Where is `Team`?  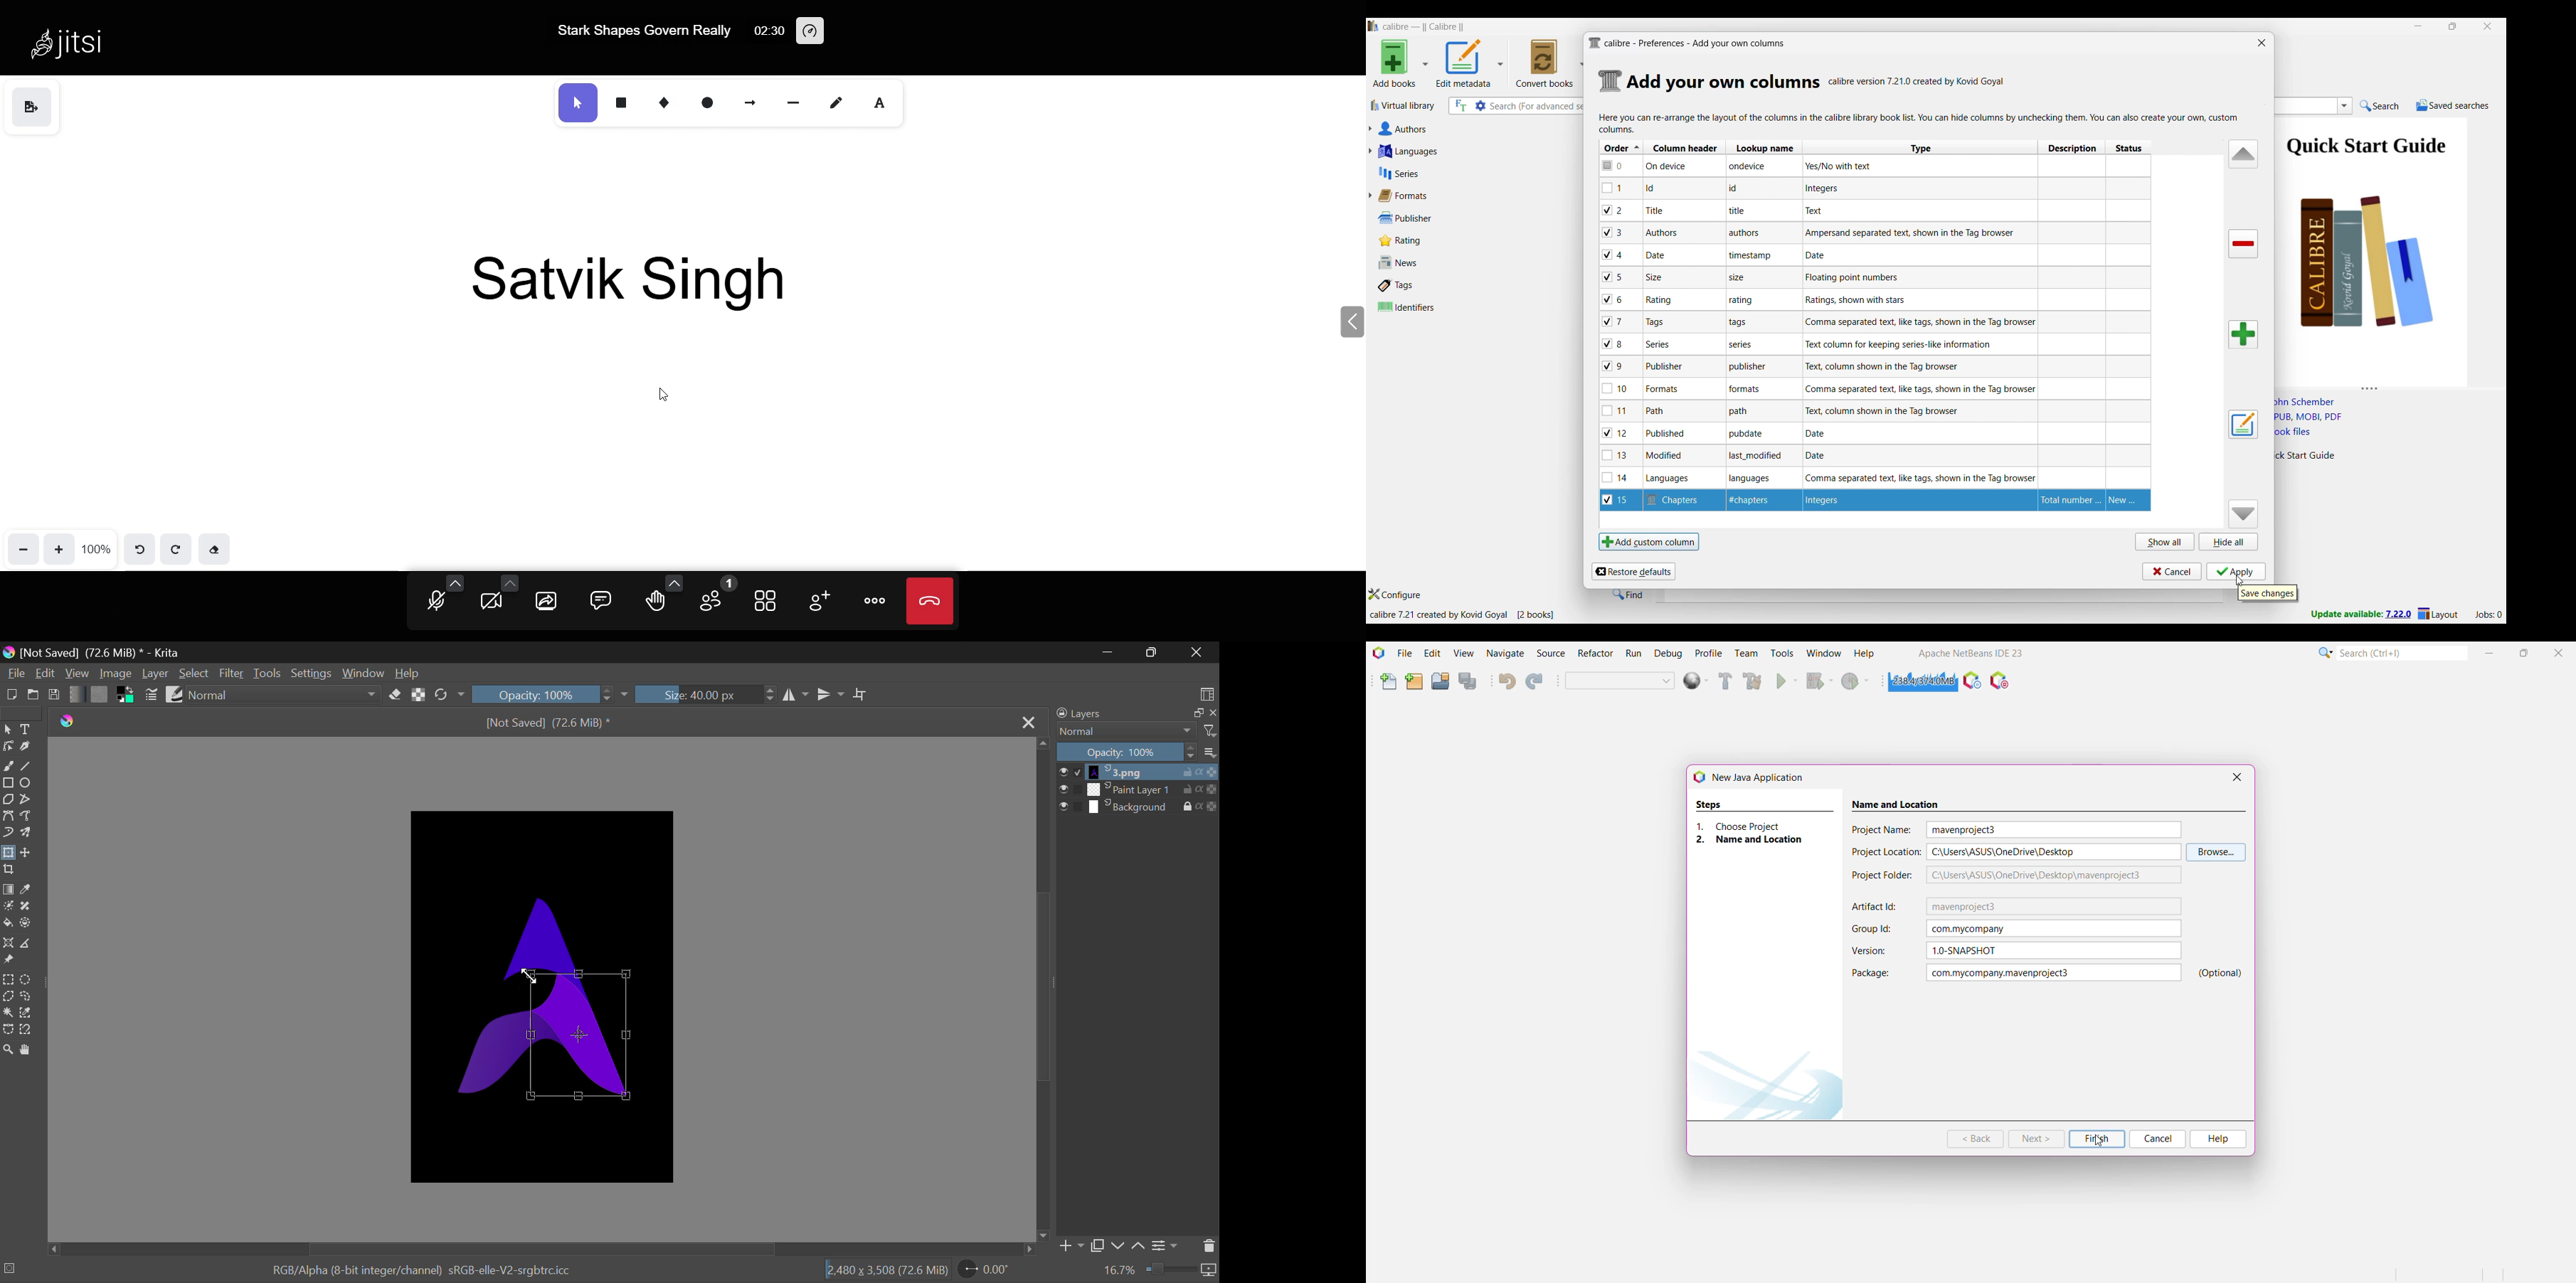 Team is located at coordinates (1746, 654).